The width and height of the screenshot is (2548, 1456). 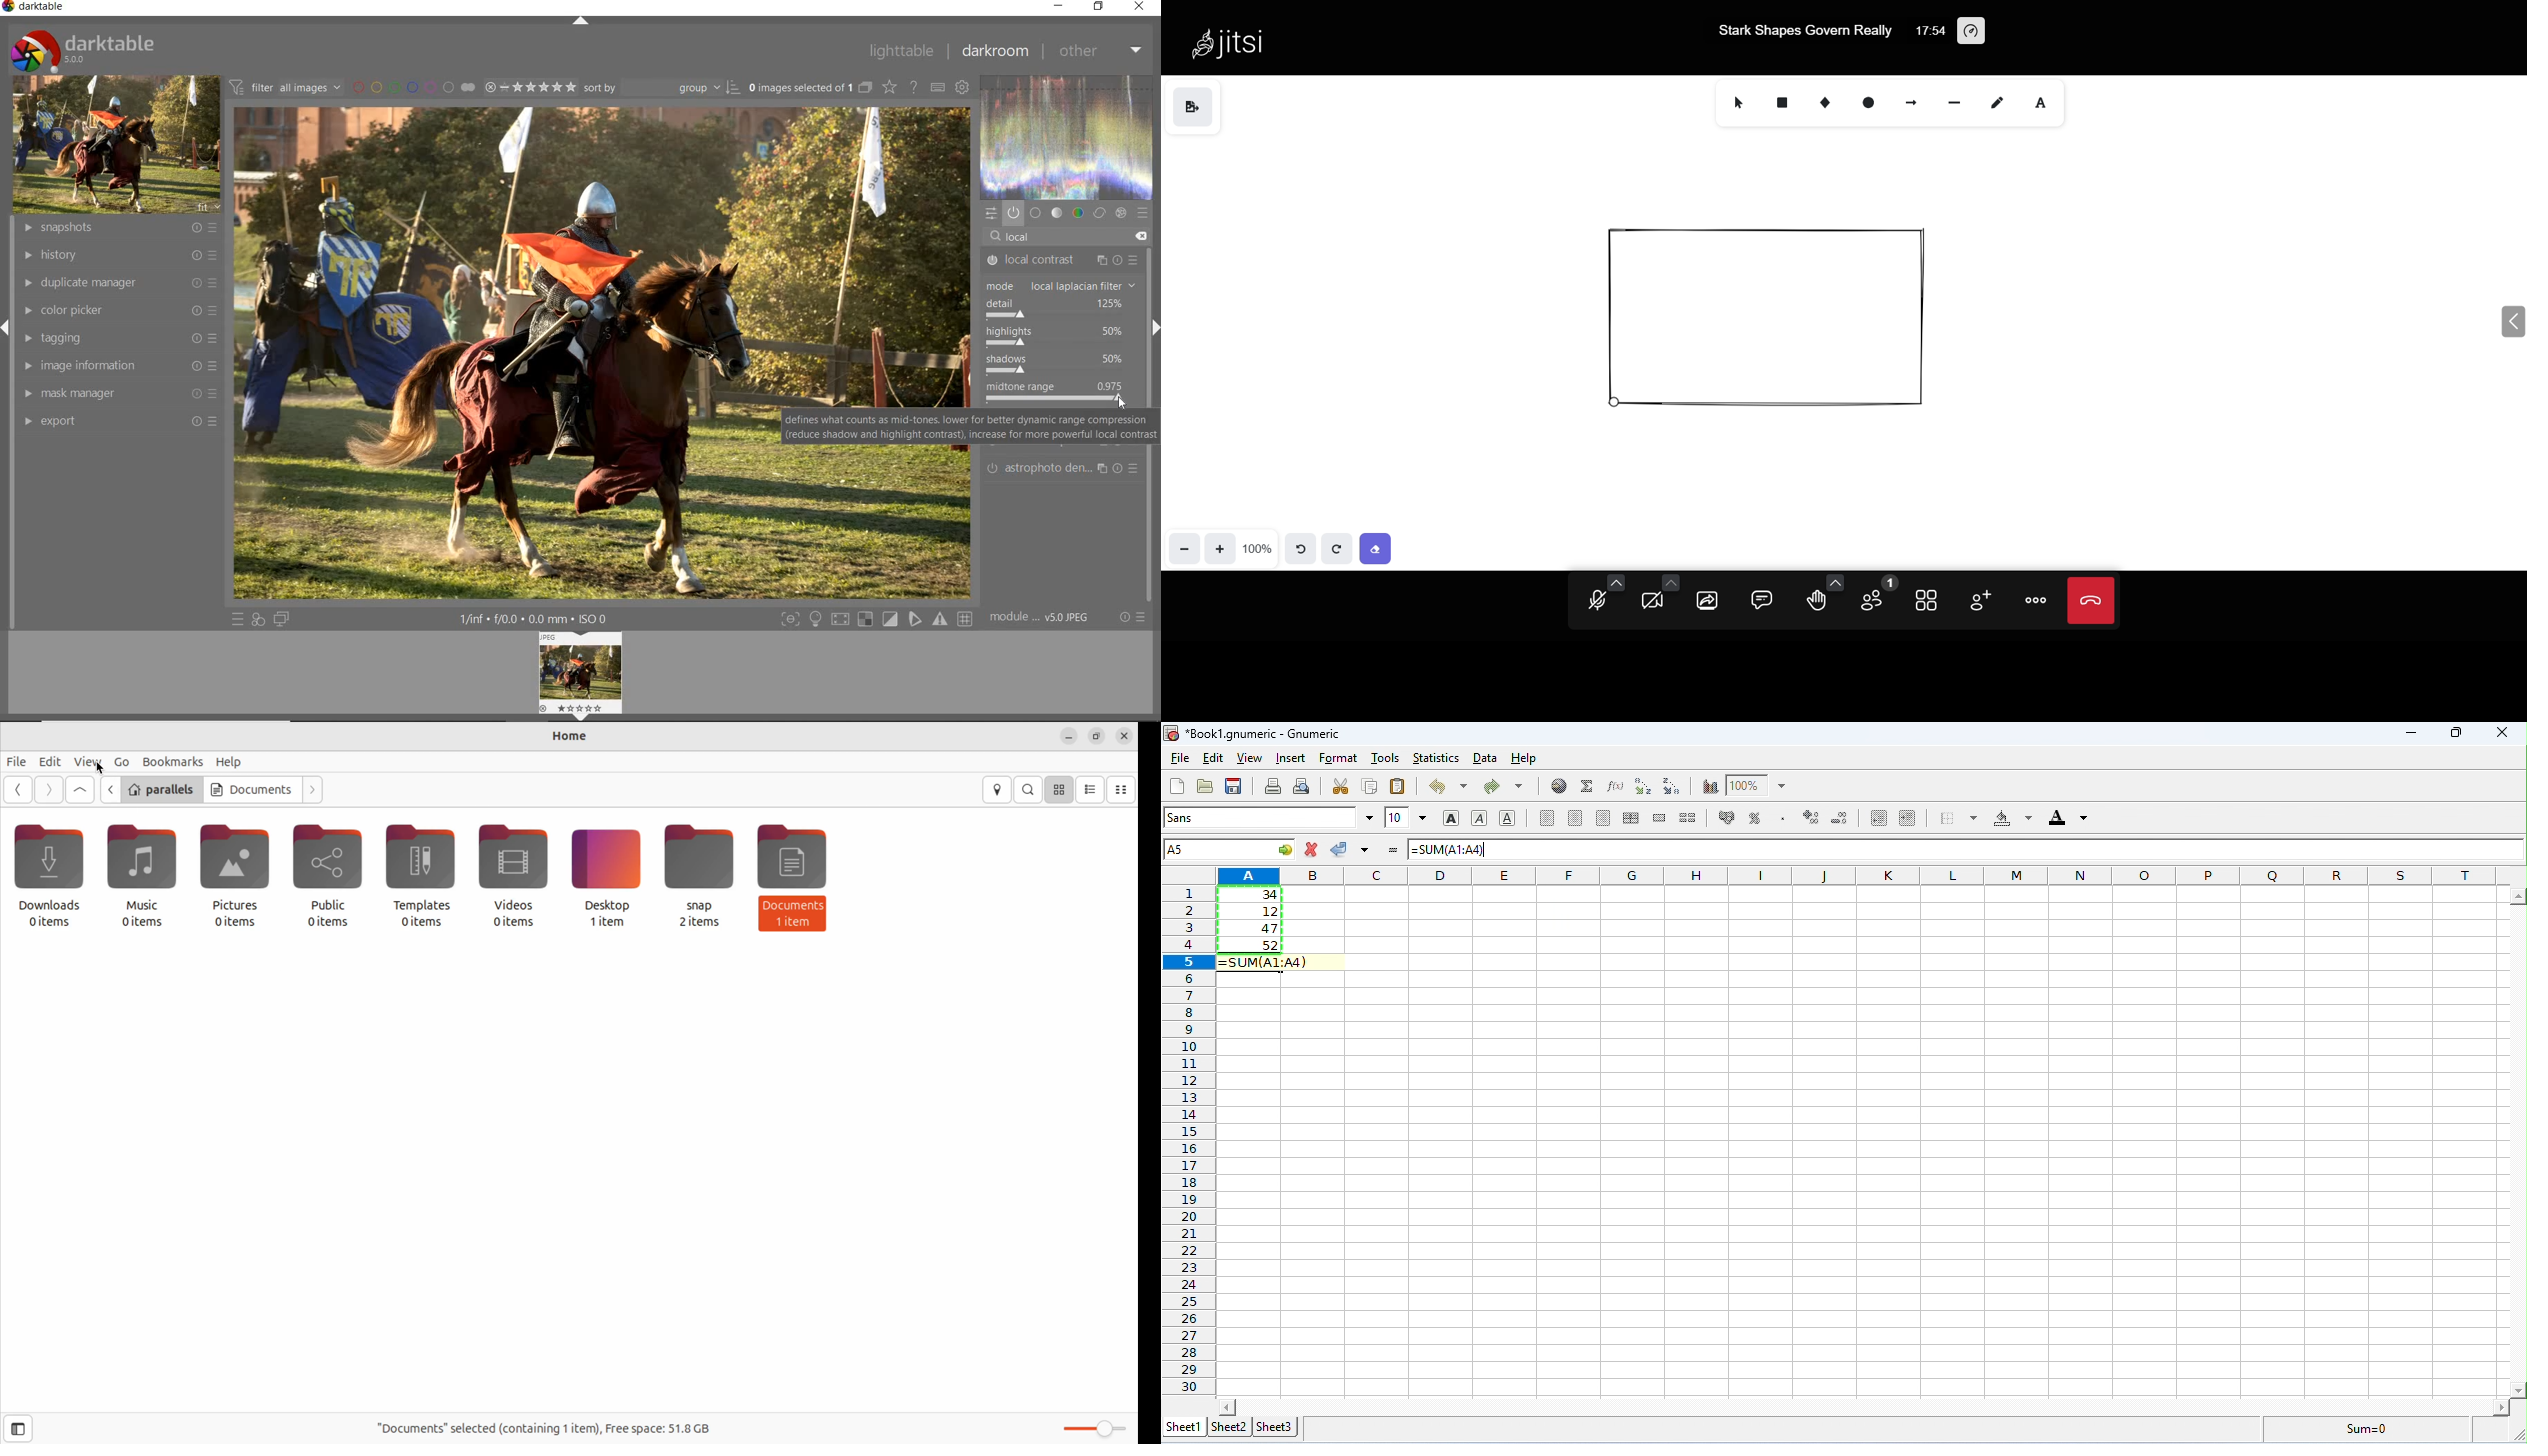 What do you see at coordinates (1293, 758) in the screenshot?
I see `insert` at bounding box center [1293, 758].